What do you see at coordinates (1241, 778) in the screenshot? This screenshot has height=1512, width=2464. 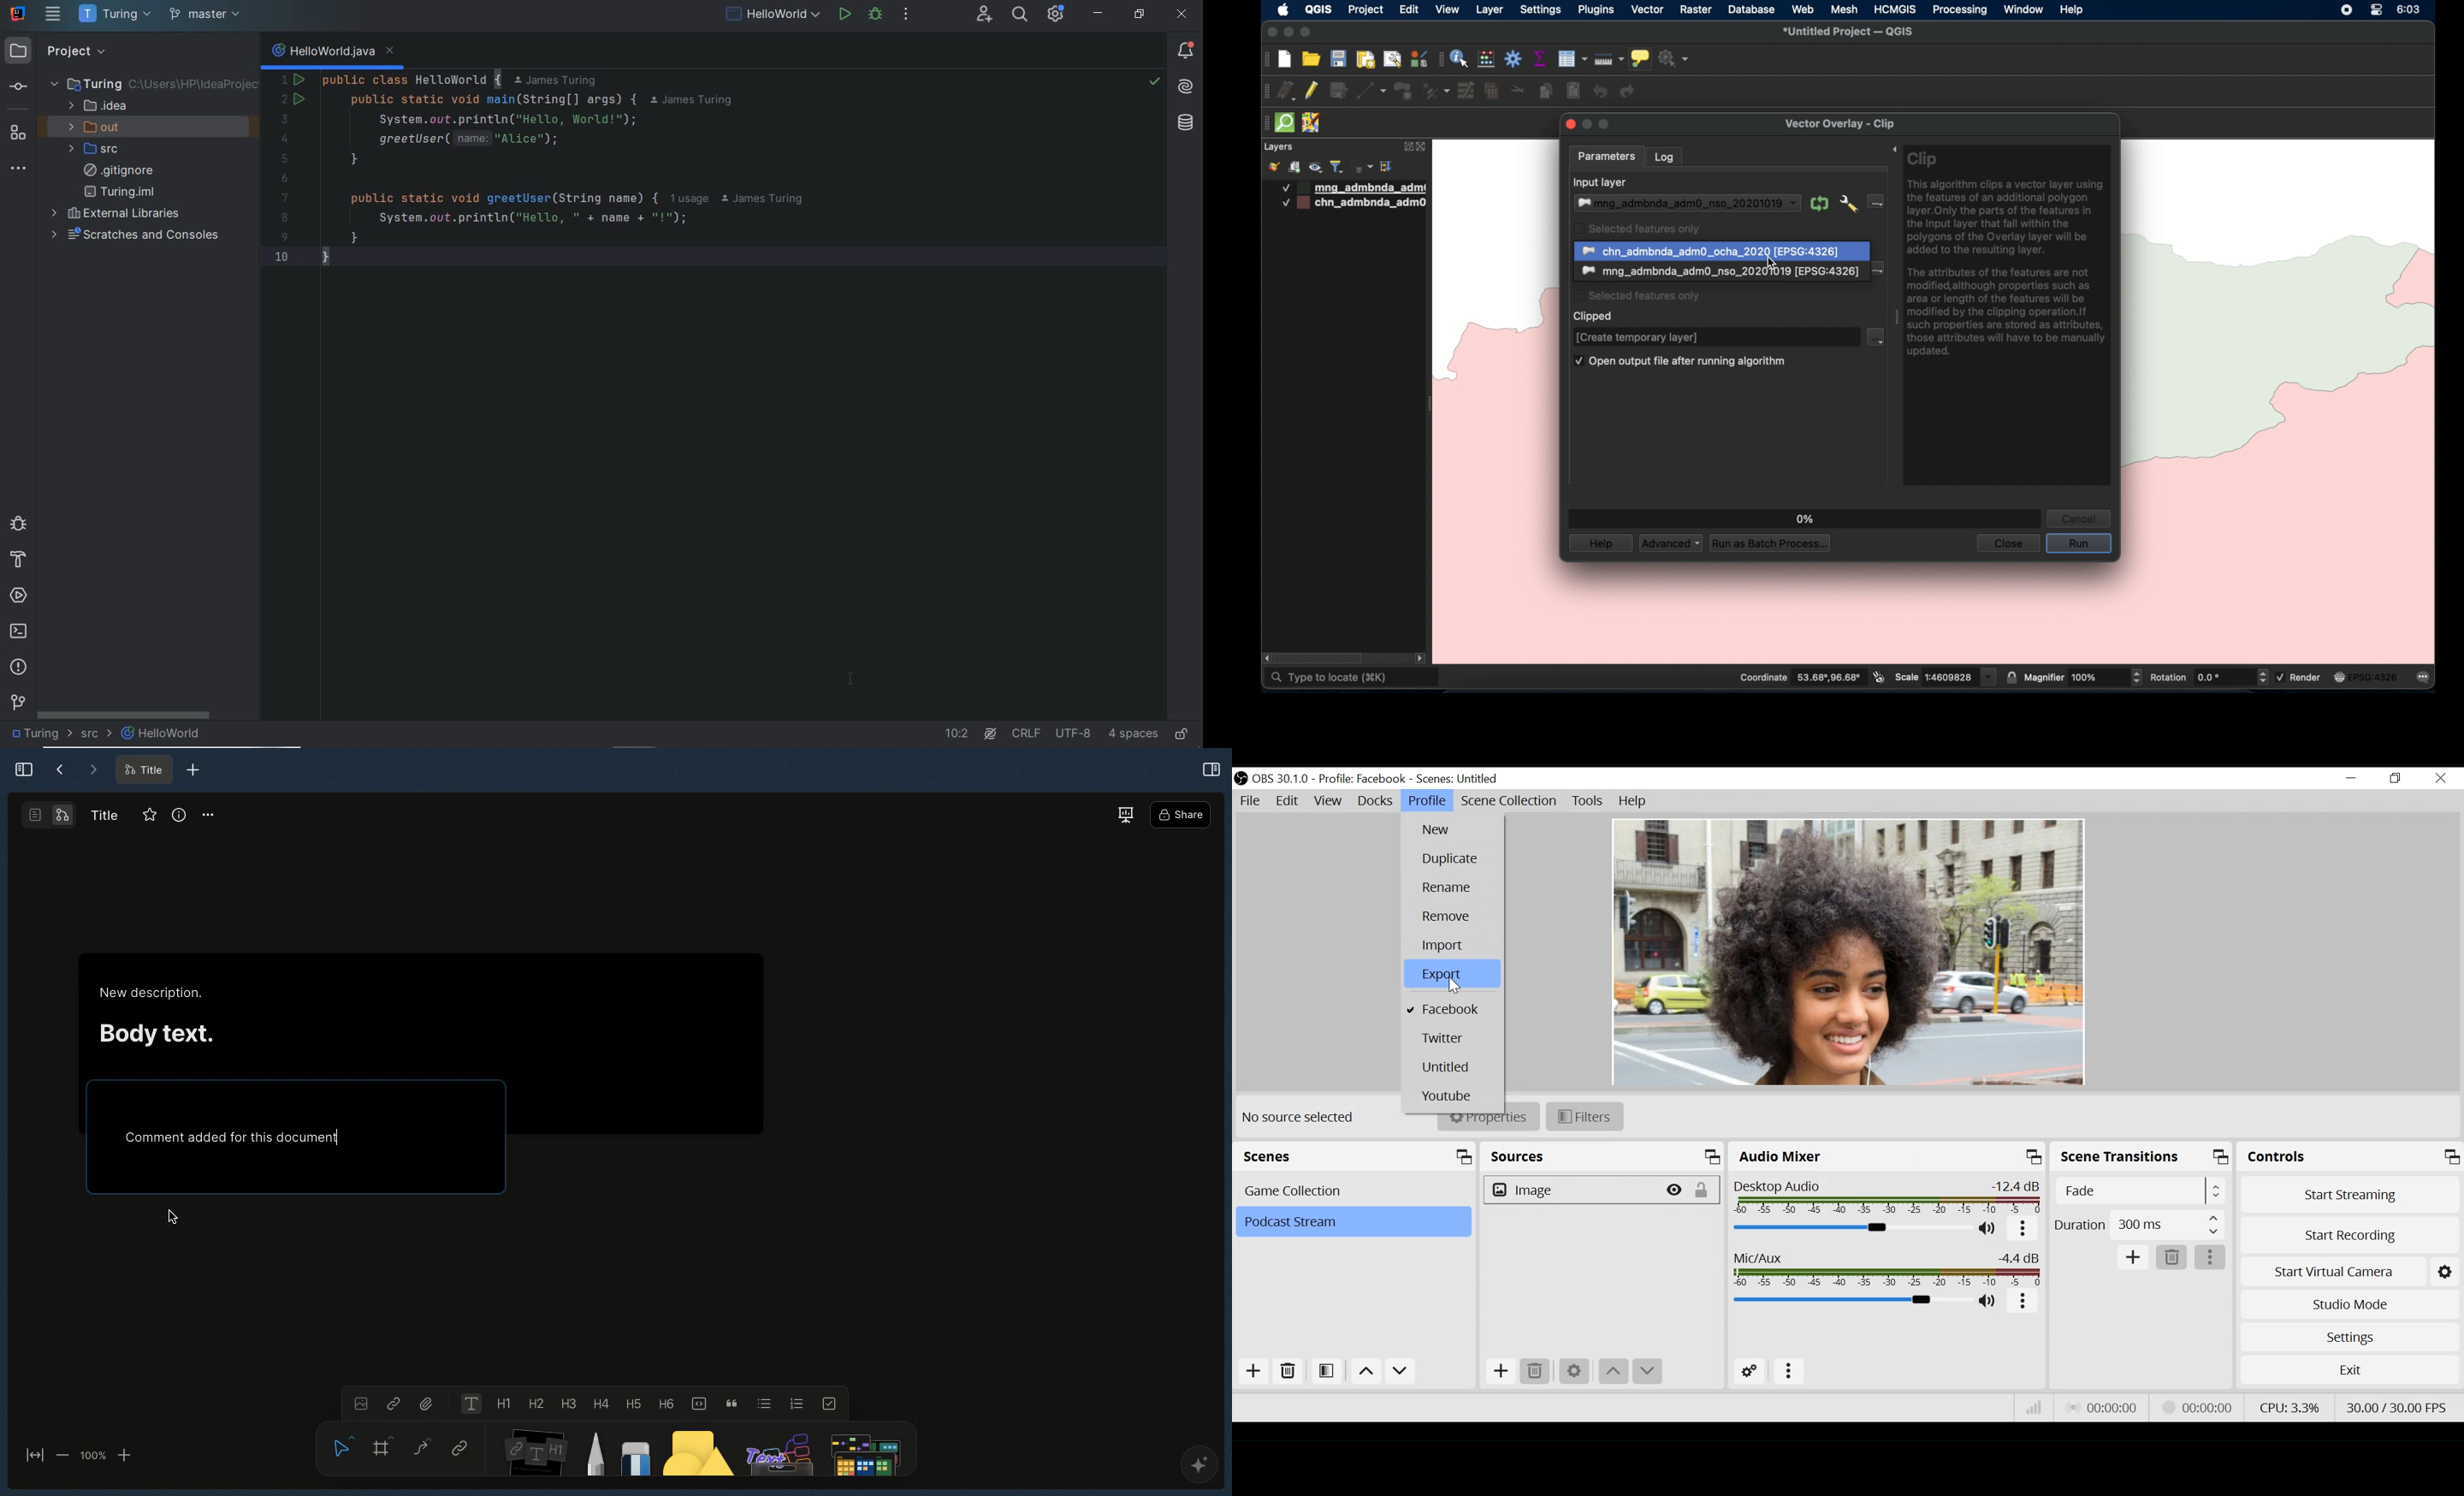 I see `OBS Studio Desktop Icon` at bounding box center [1241, 778].